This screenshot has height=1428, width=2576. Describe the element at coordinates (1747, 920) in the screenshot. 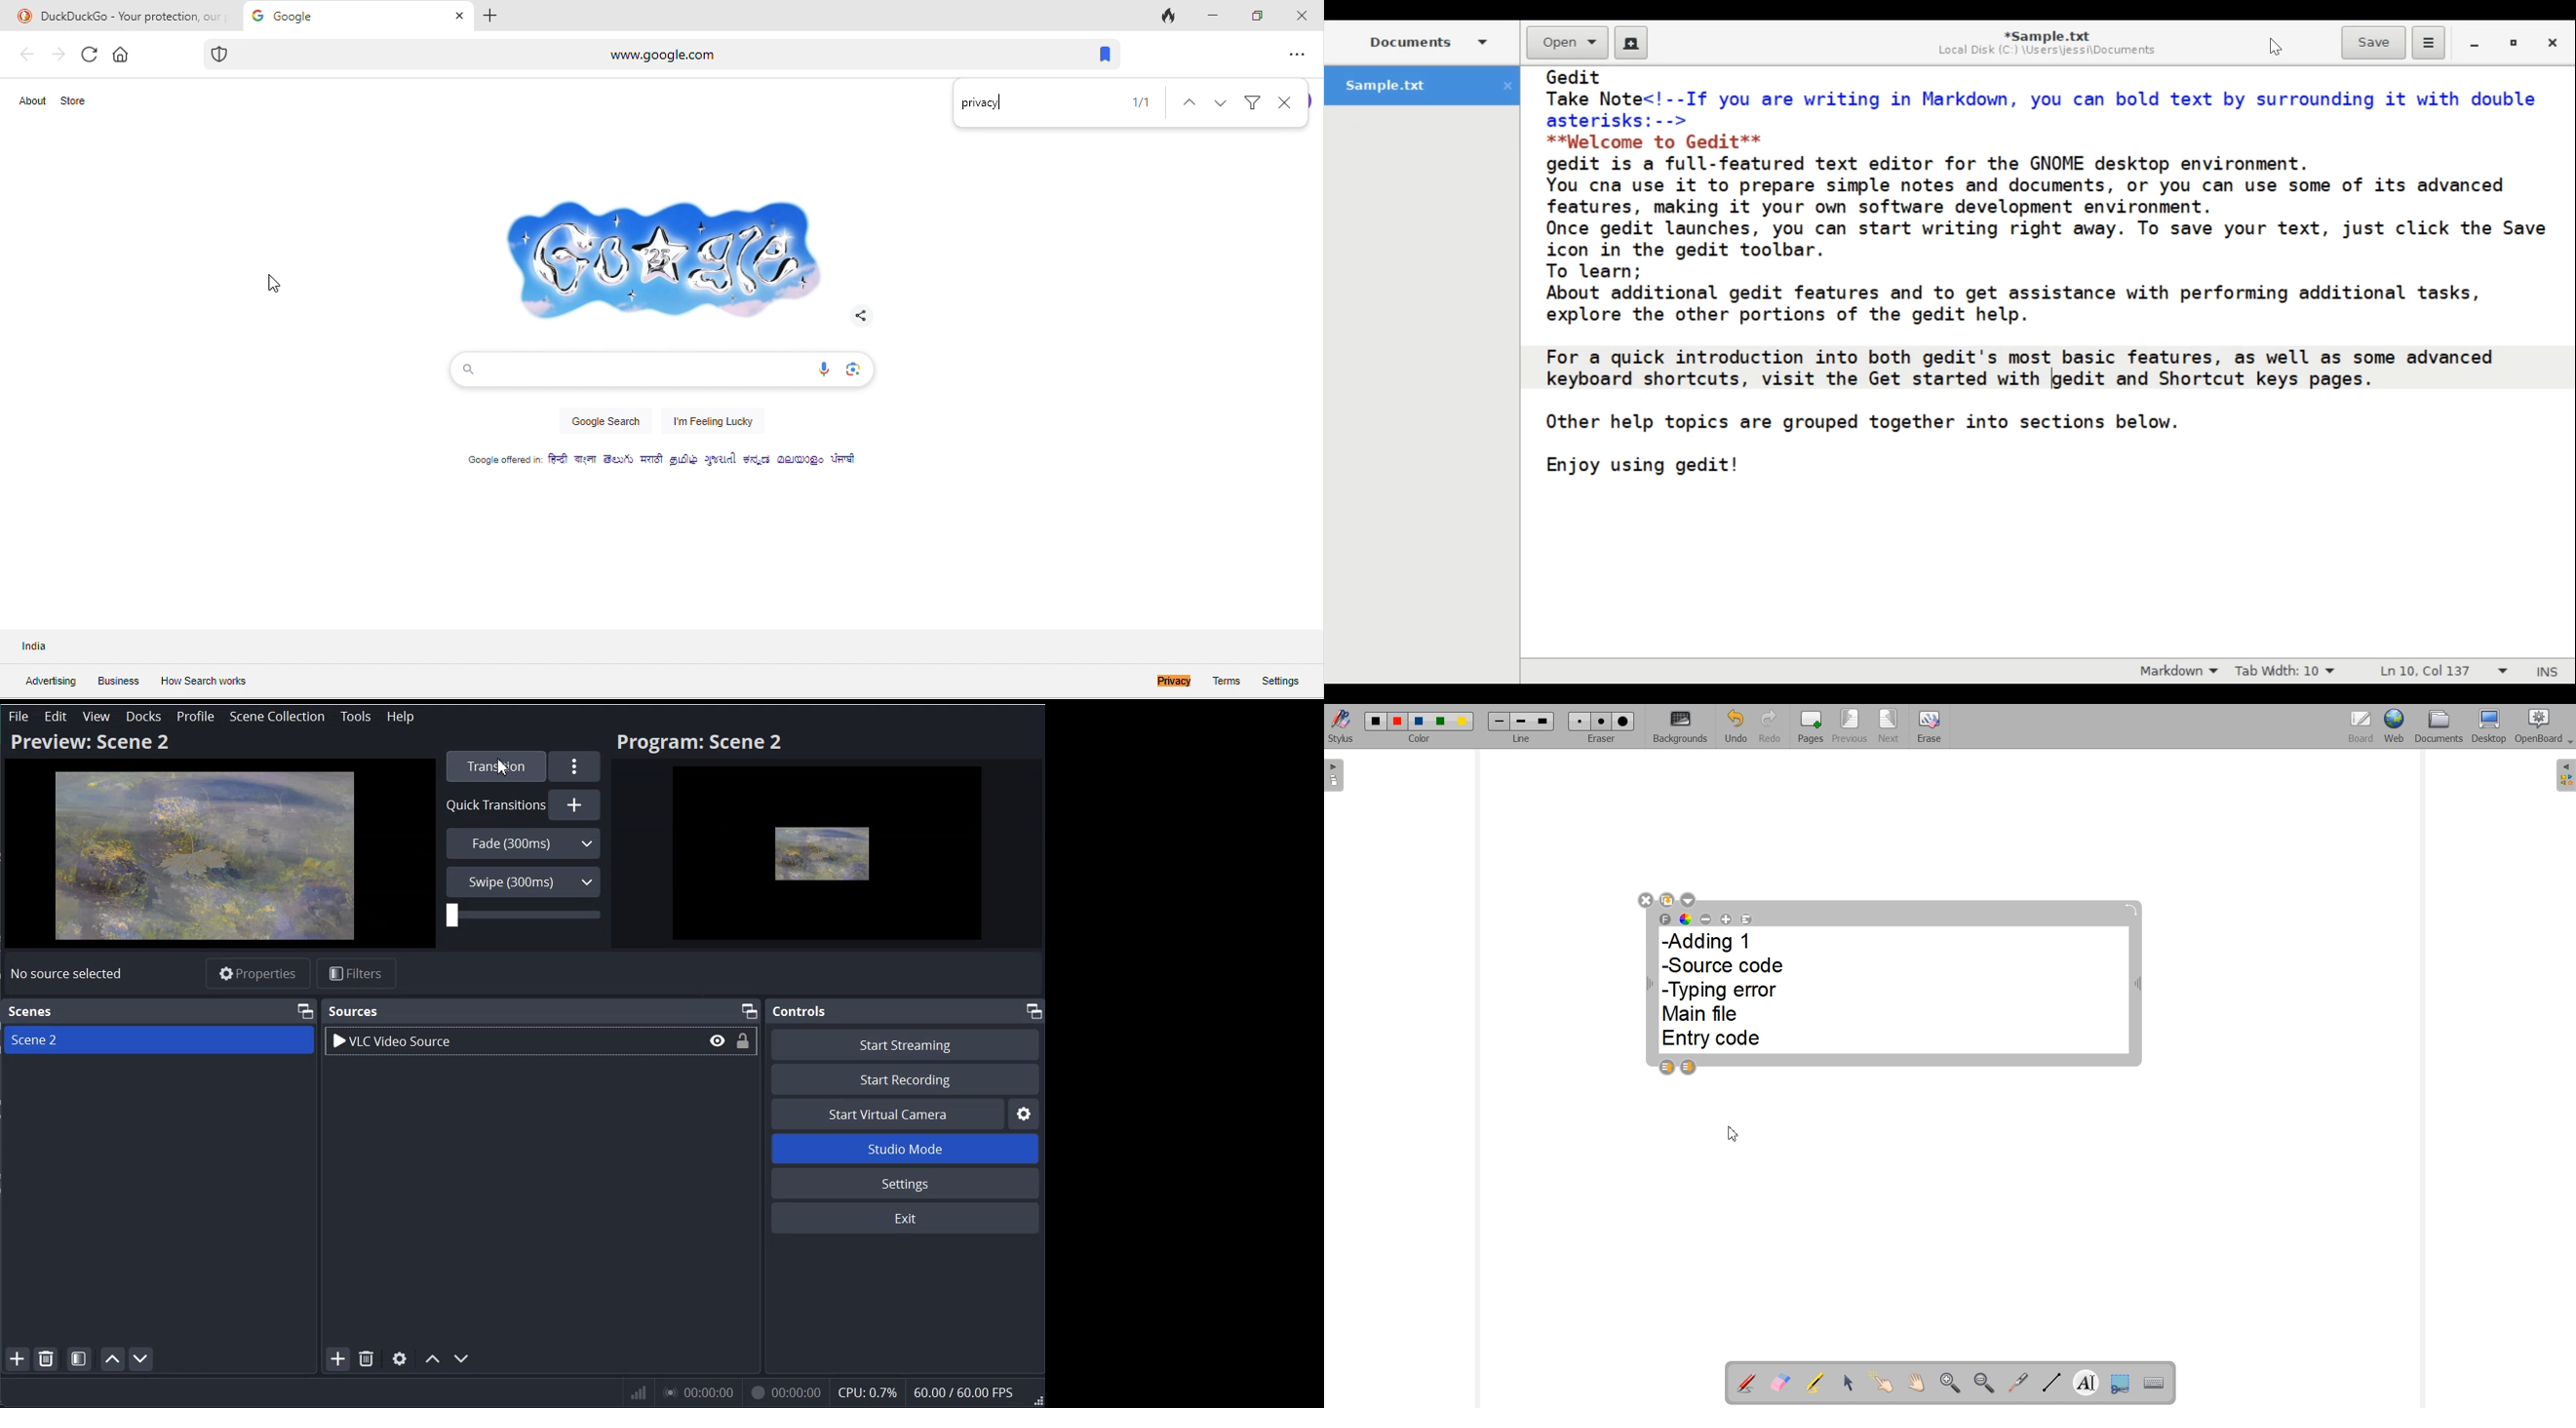

I see `Text Alignment` at that location.